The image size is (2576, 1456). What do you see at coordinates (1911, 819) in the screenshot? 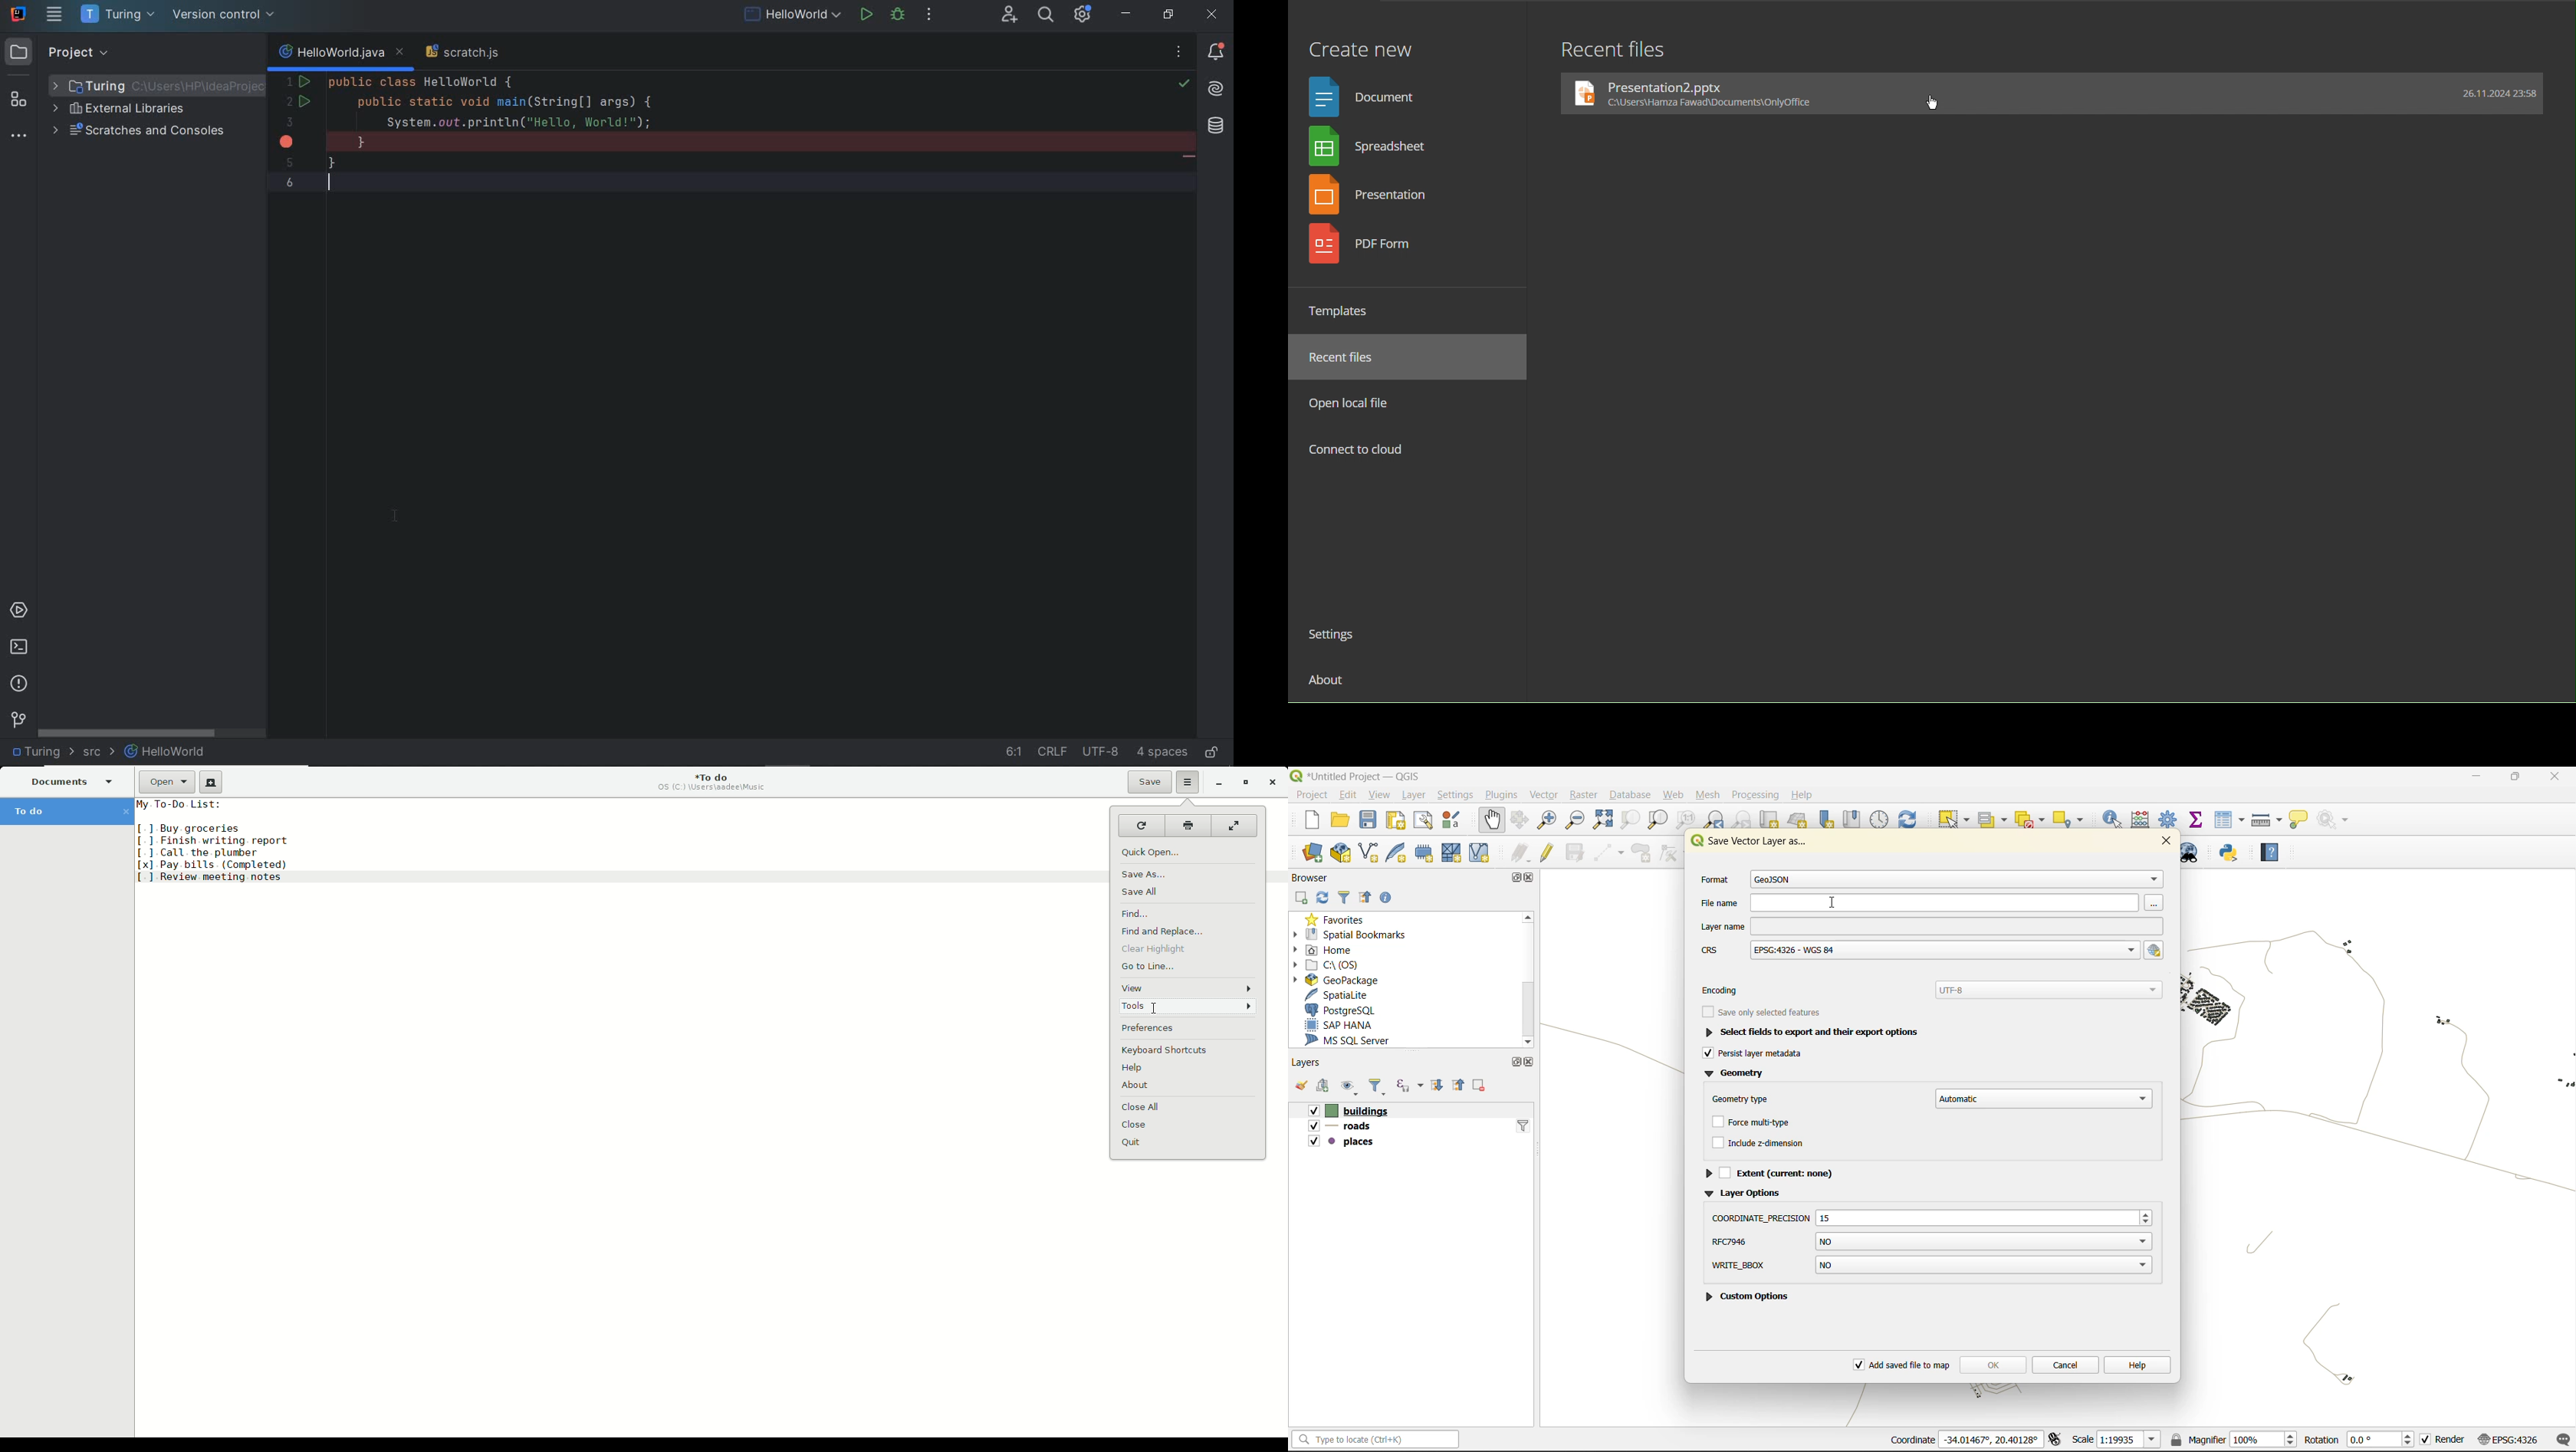
I see `refresh` at bounding box center [1911, 819].